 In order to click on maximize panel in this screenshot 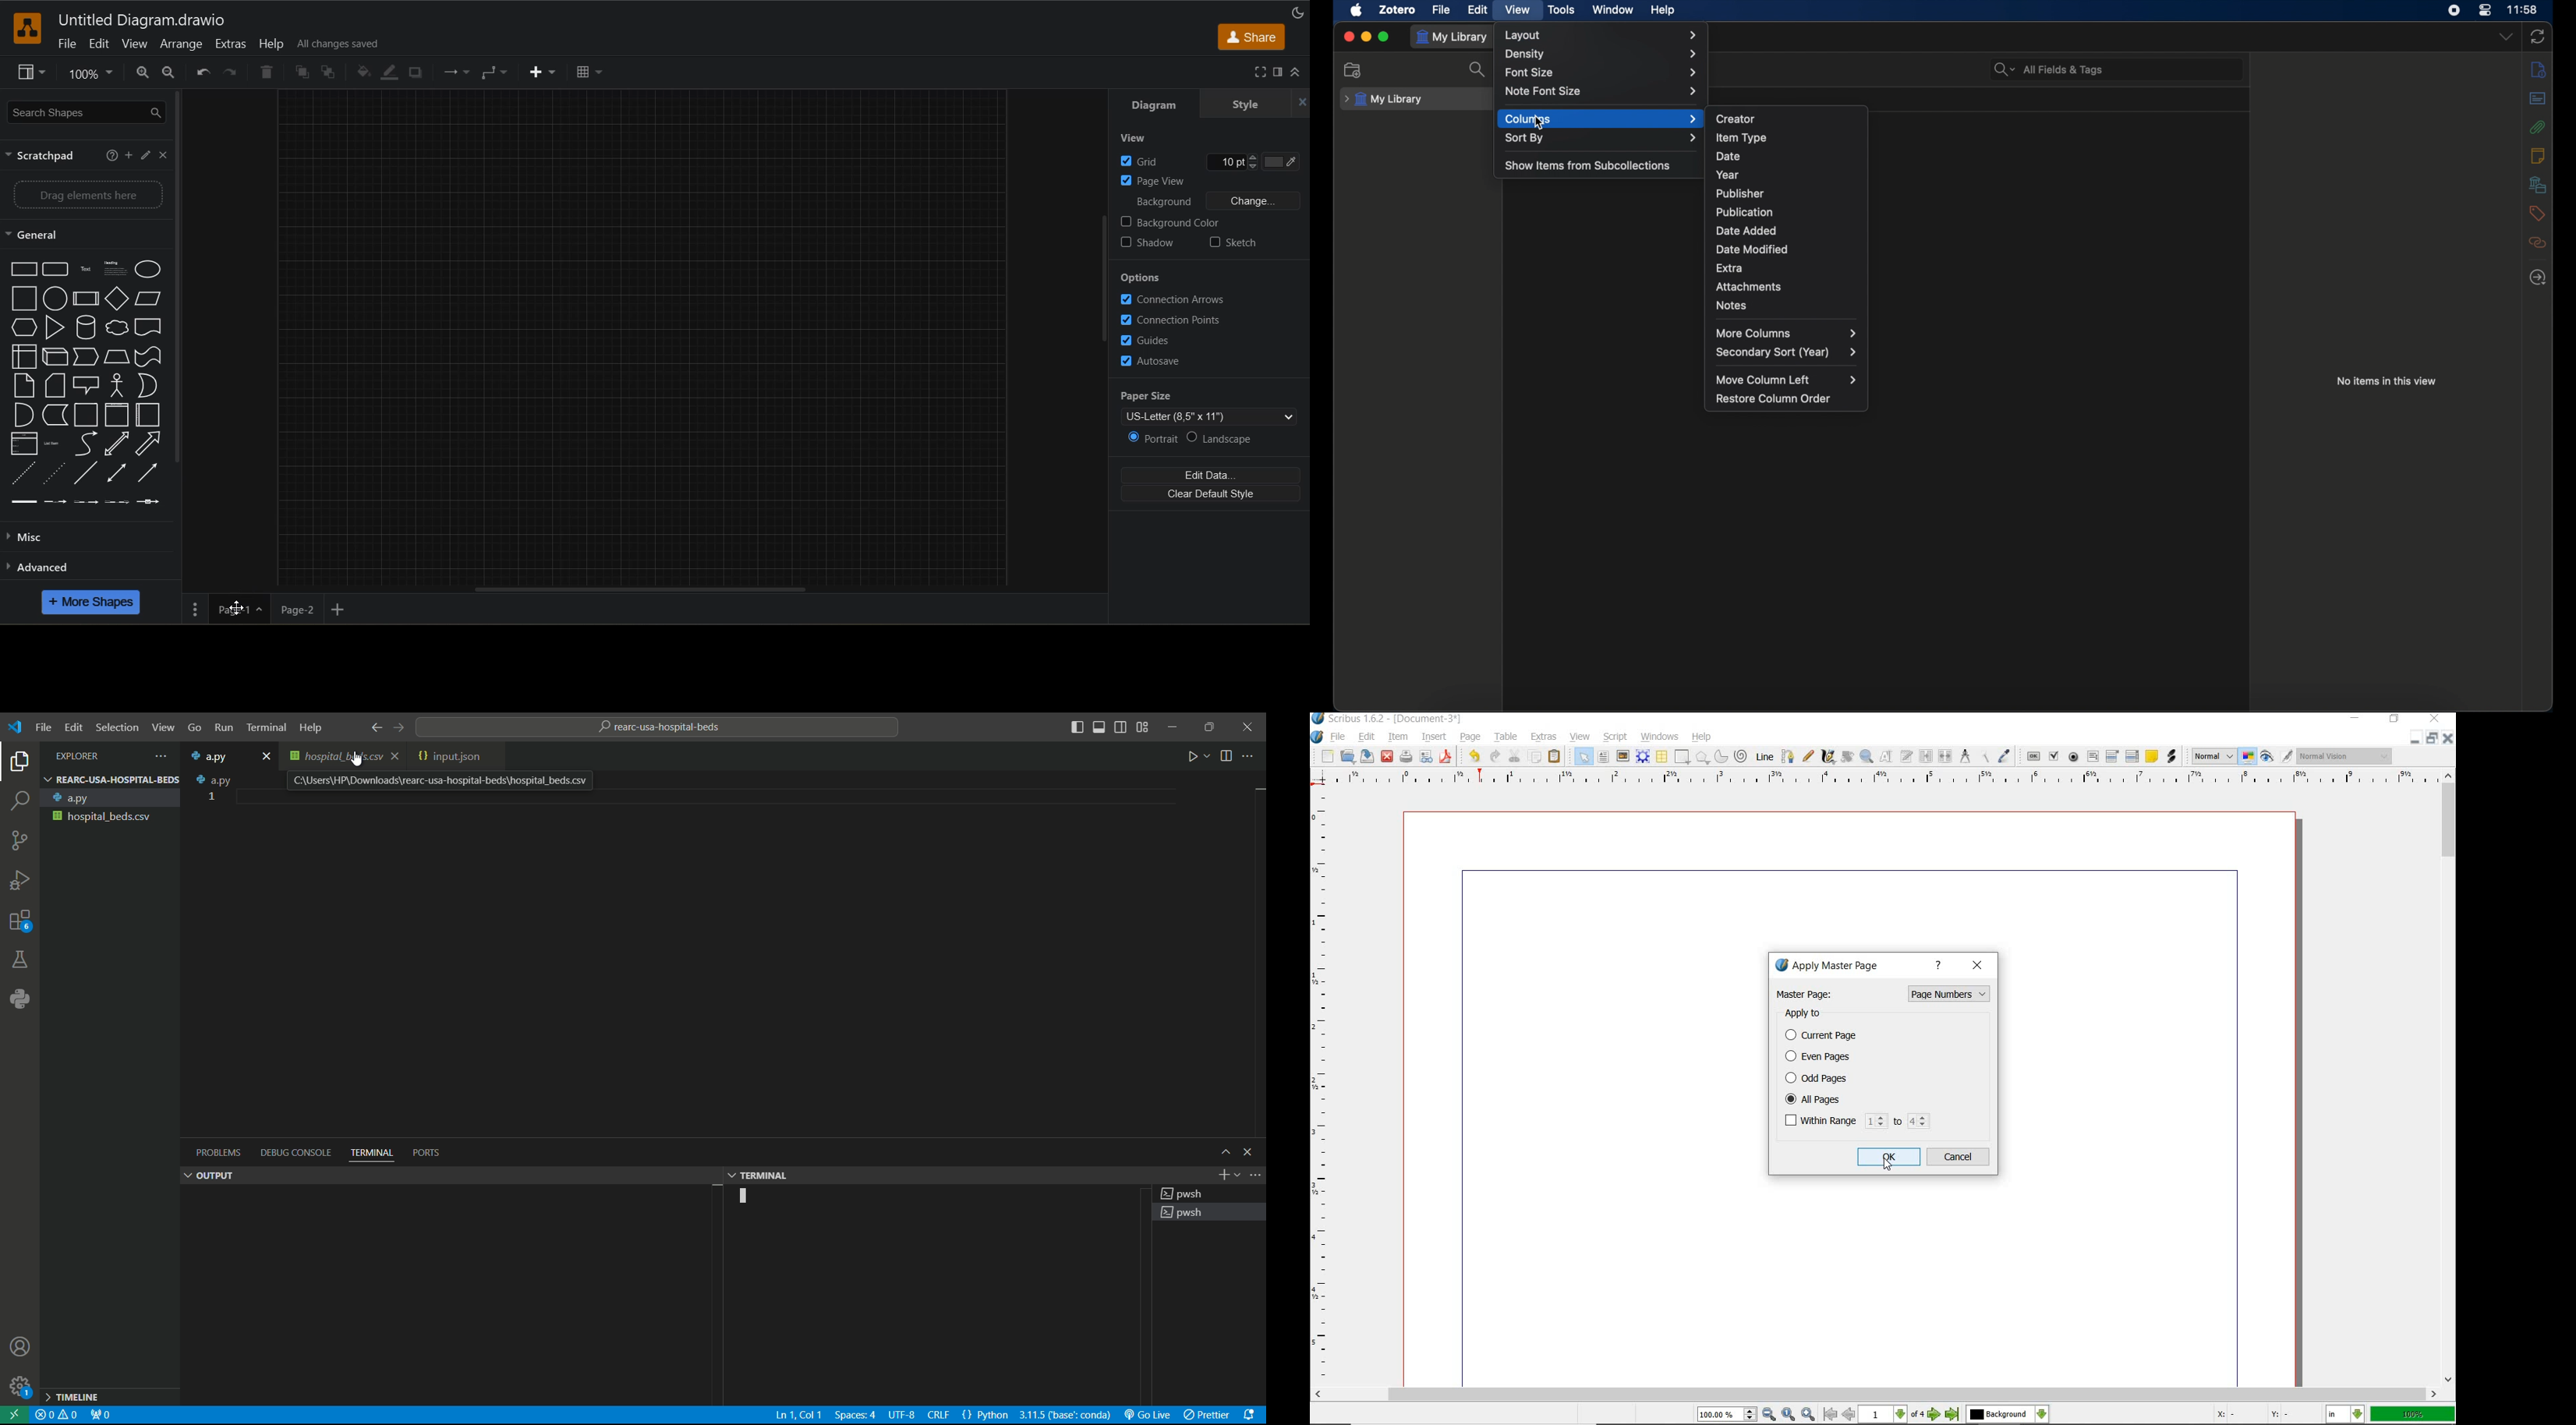, I will do `click(1225, 1154)`.